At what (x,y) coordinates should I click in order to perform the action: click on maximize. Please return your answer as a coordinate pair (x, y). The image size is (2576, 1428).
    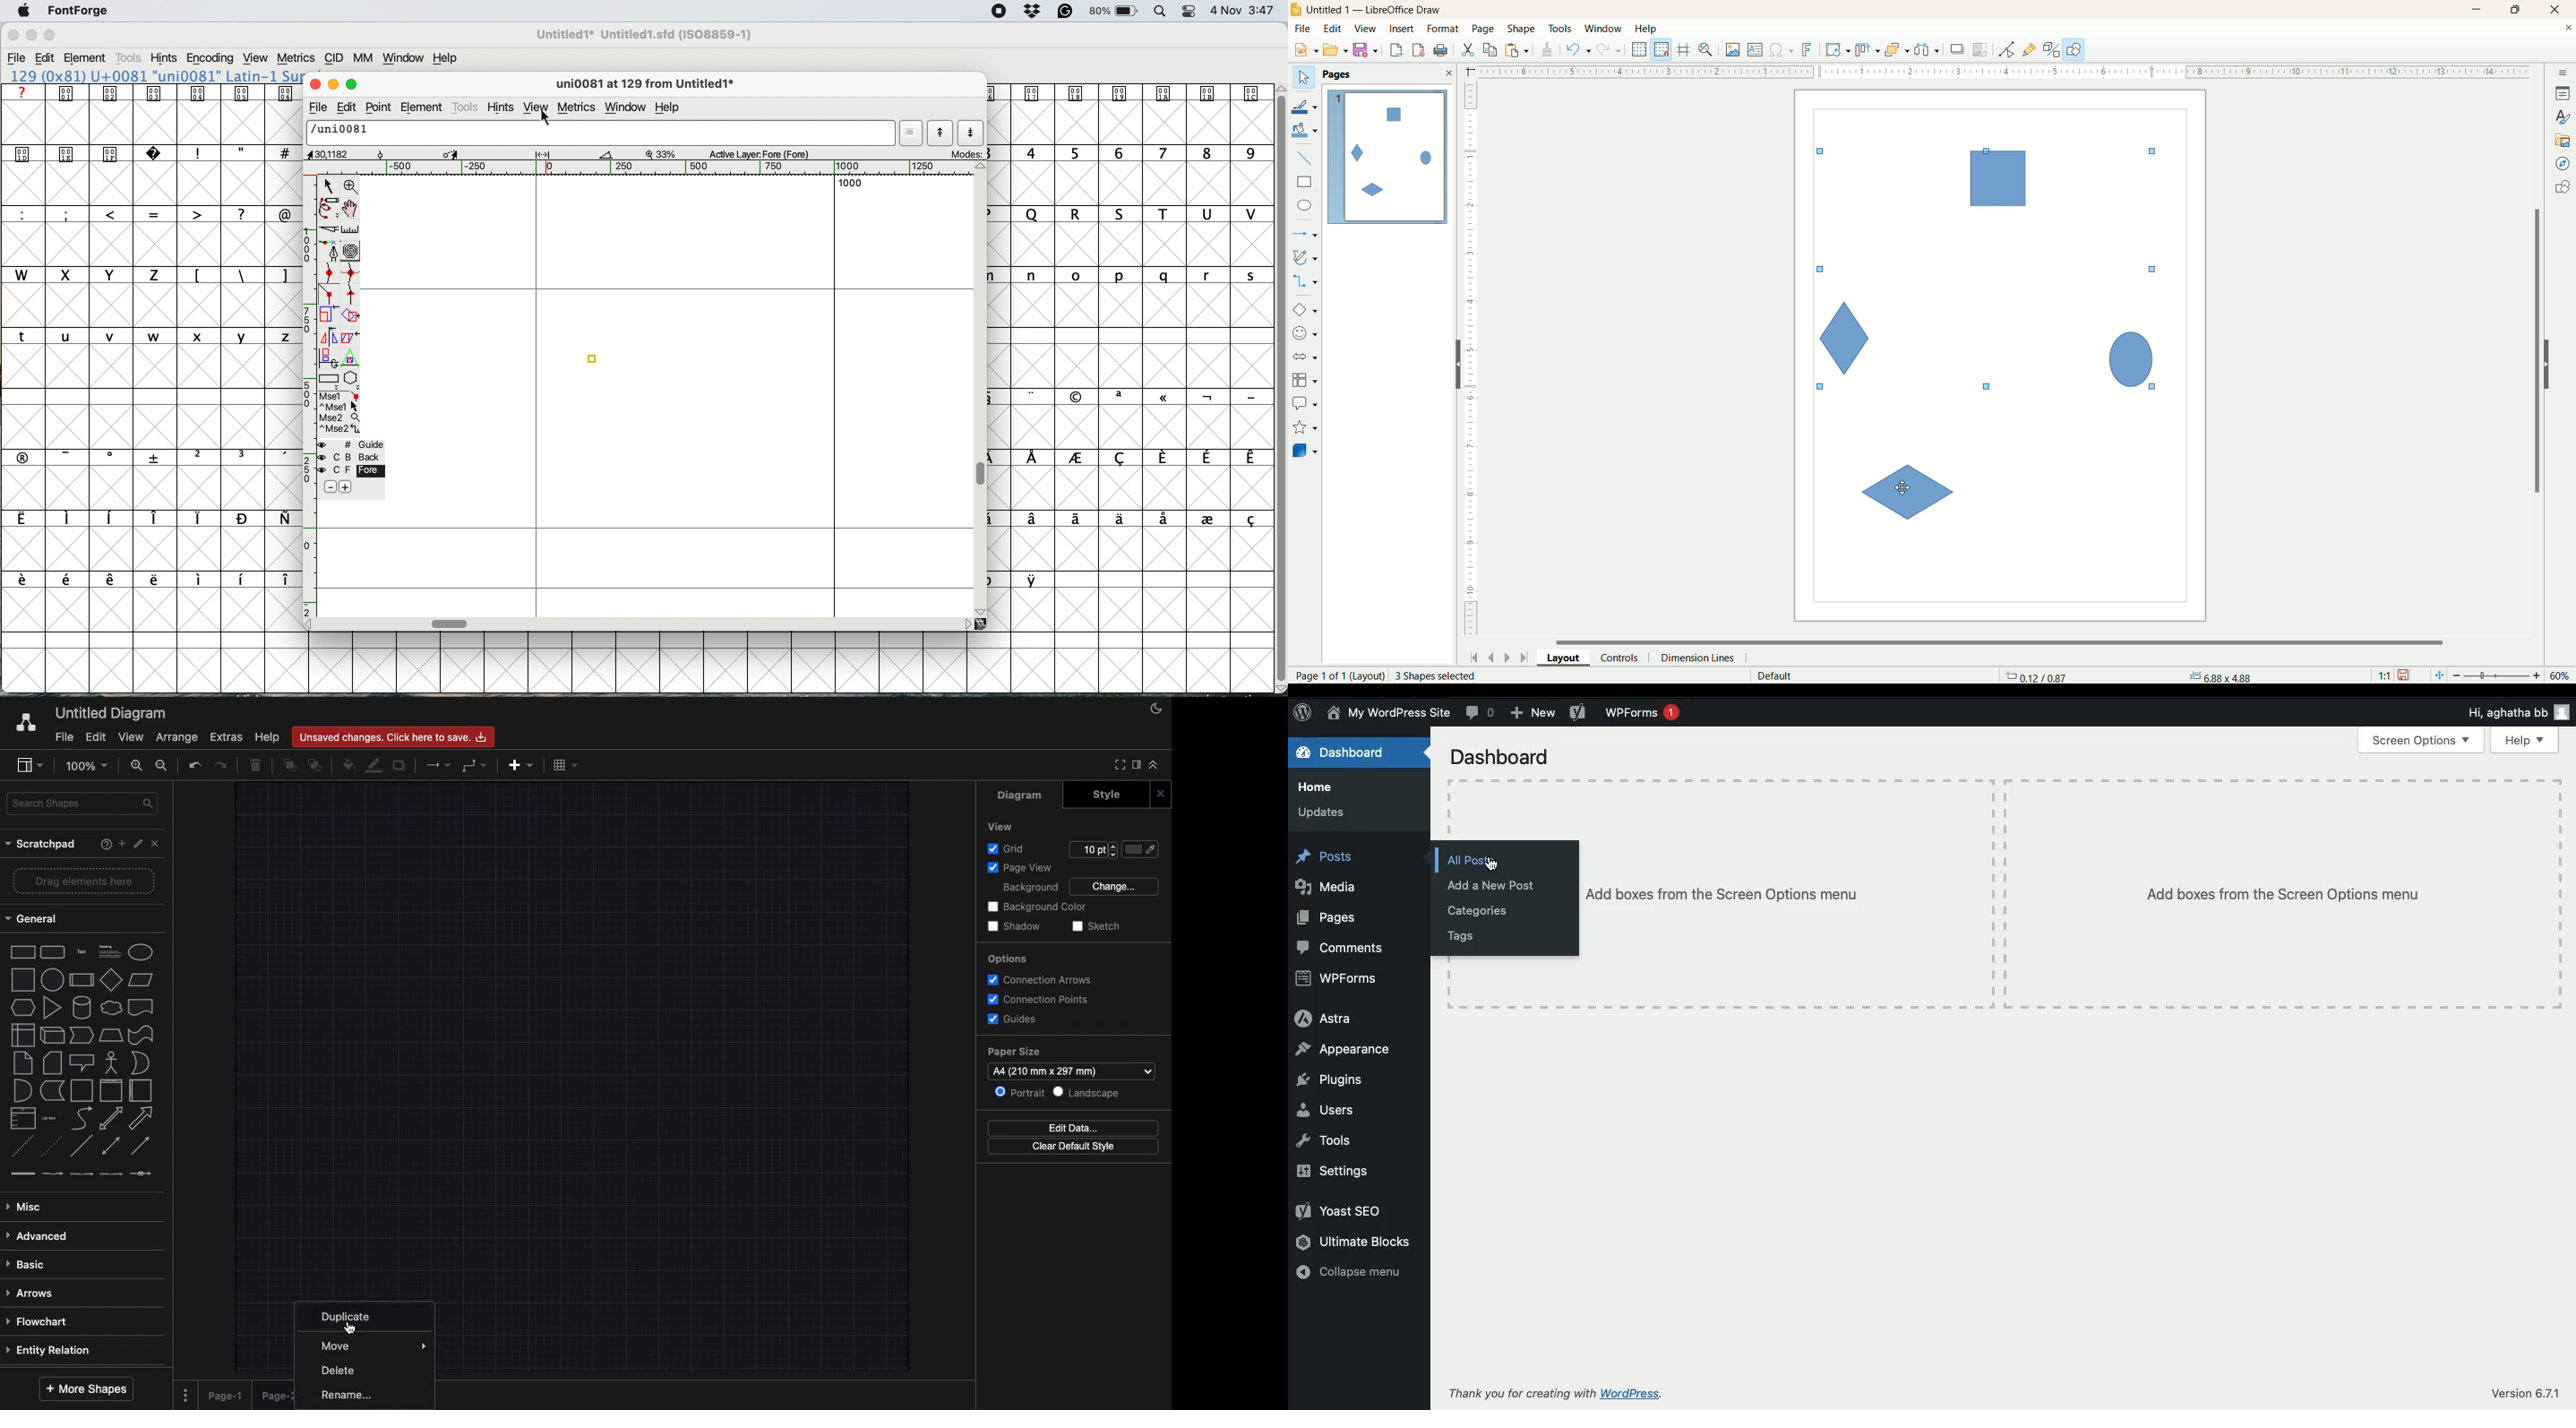
    Looking at the image, I should click on (2516, 9).